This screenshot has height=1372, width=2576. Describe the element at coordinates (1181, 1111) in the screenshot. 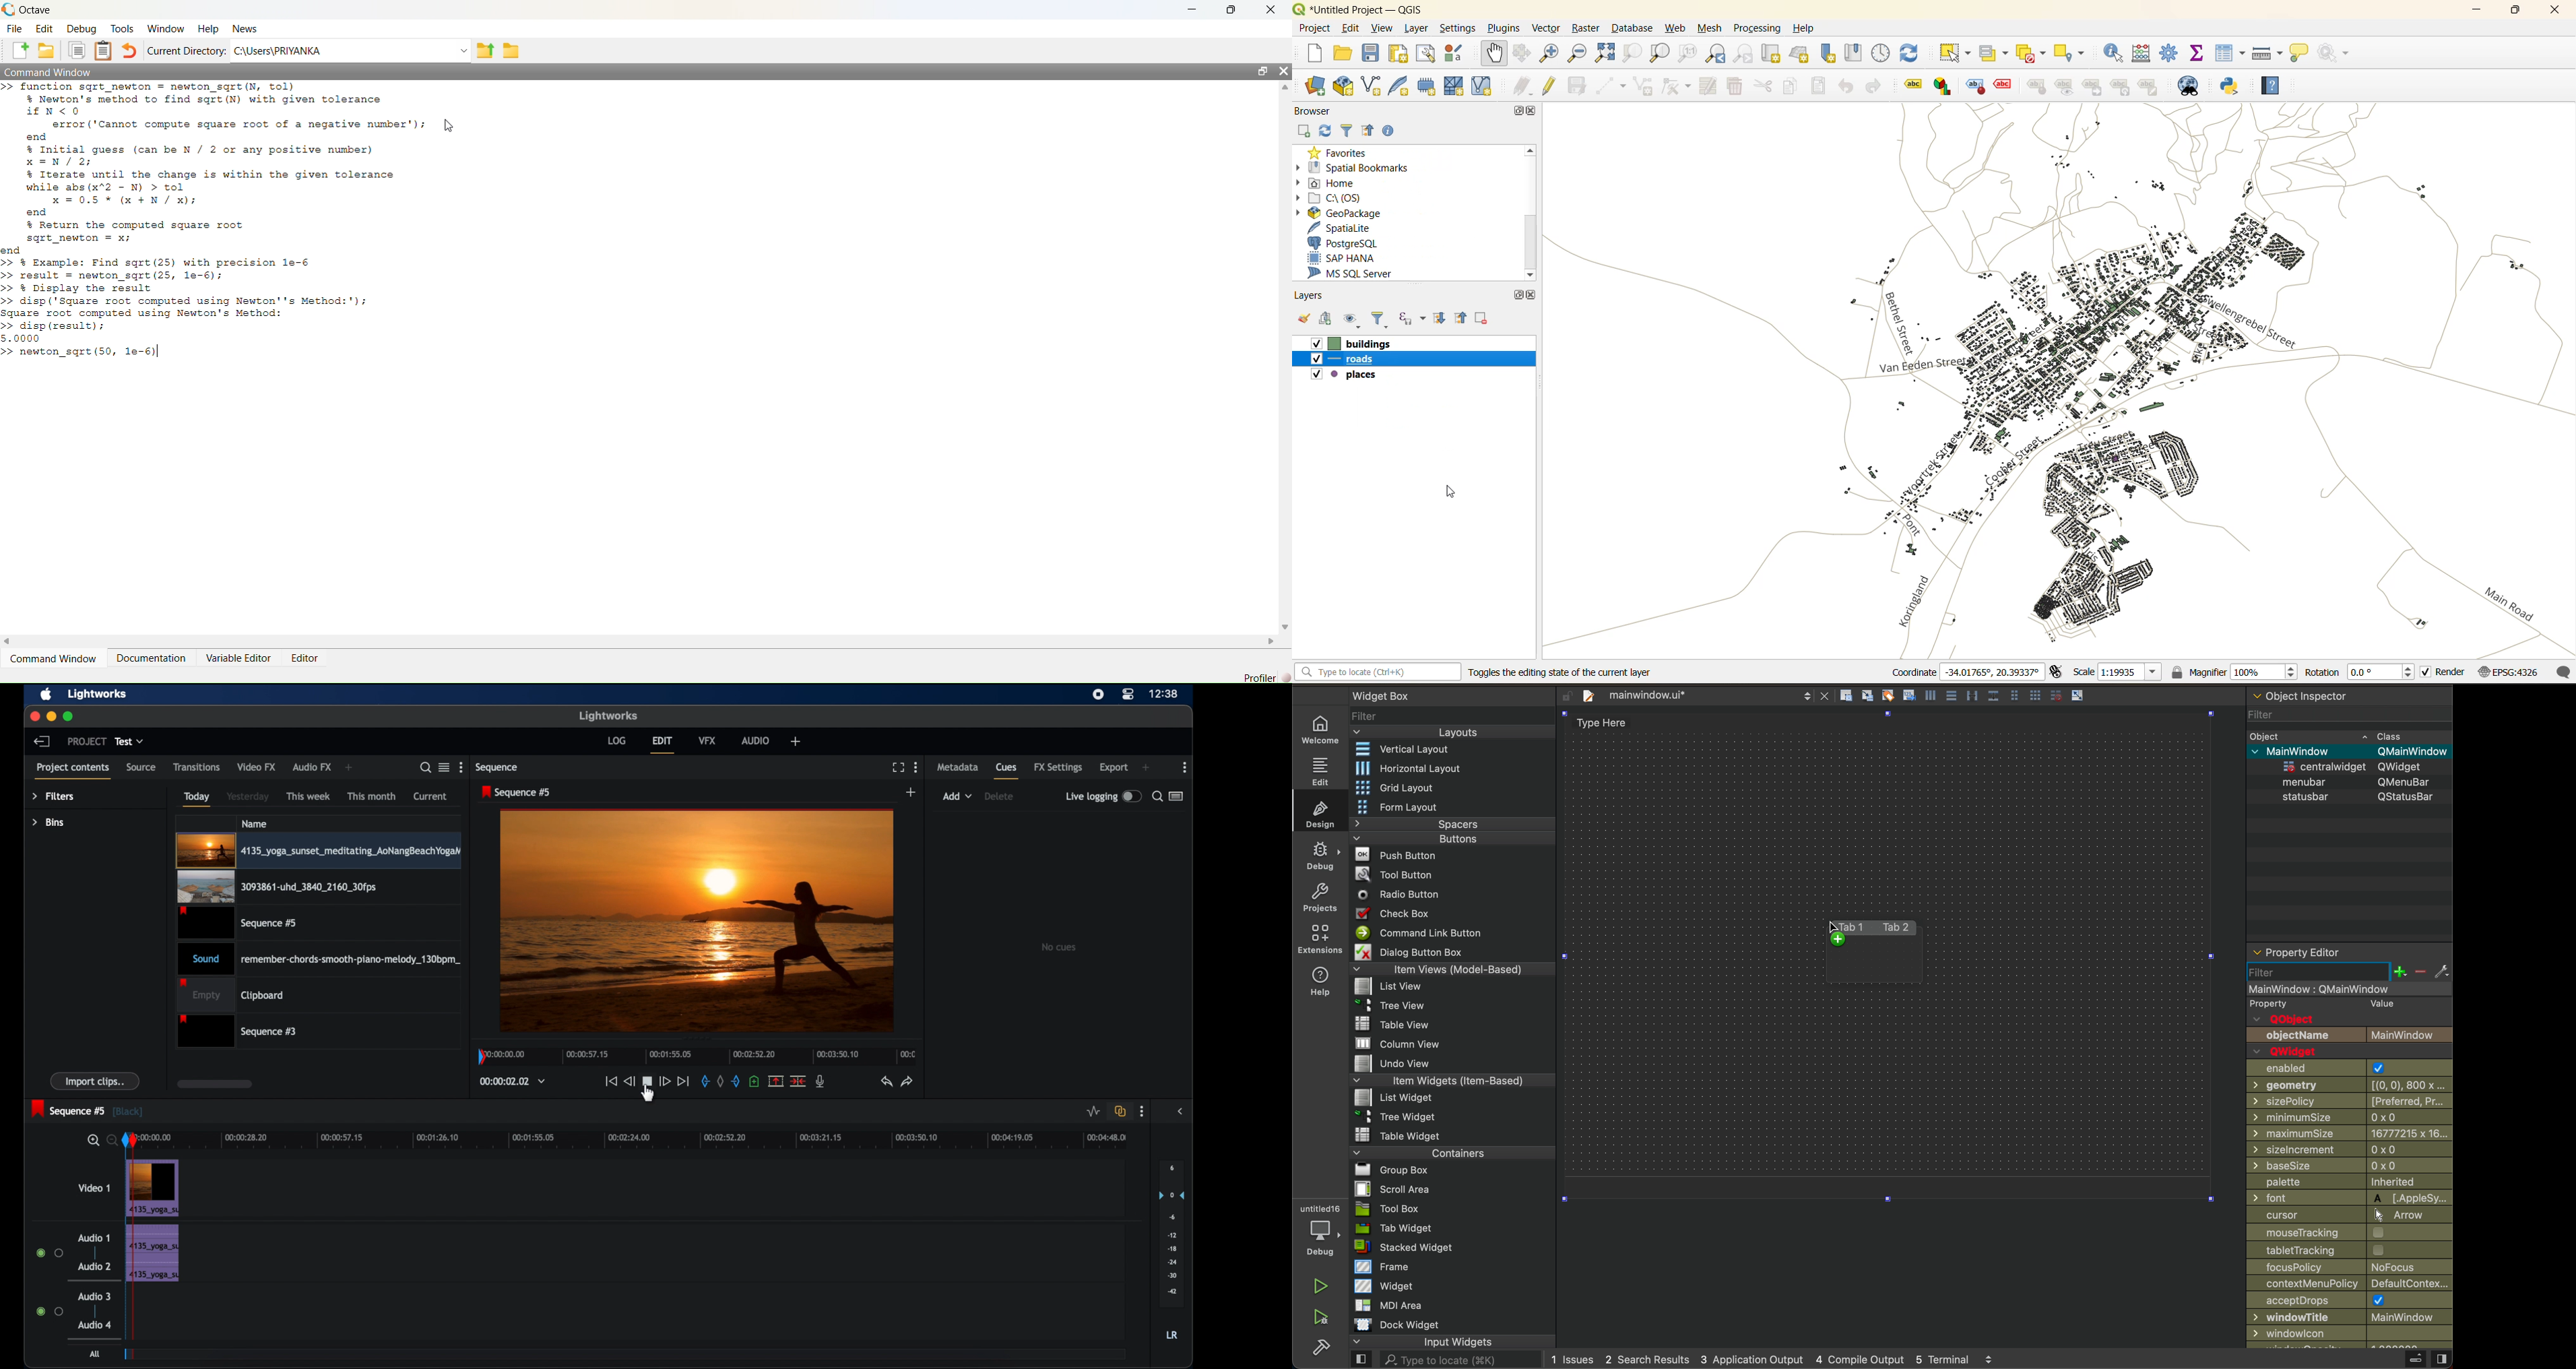

I see `side bar` at that location.